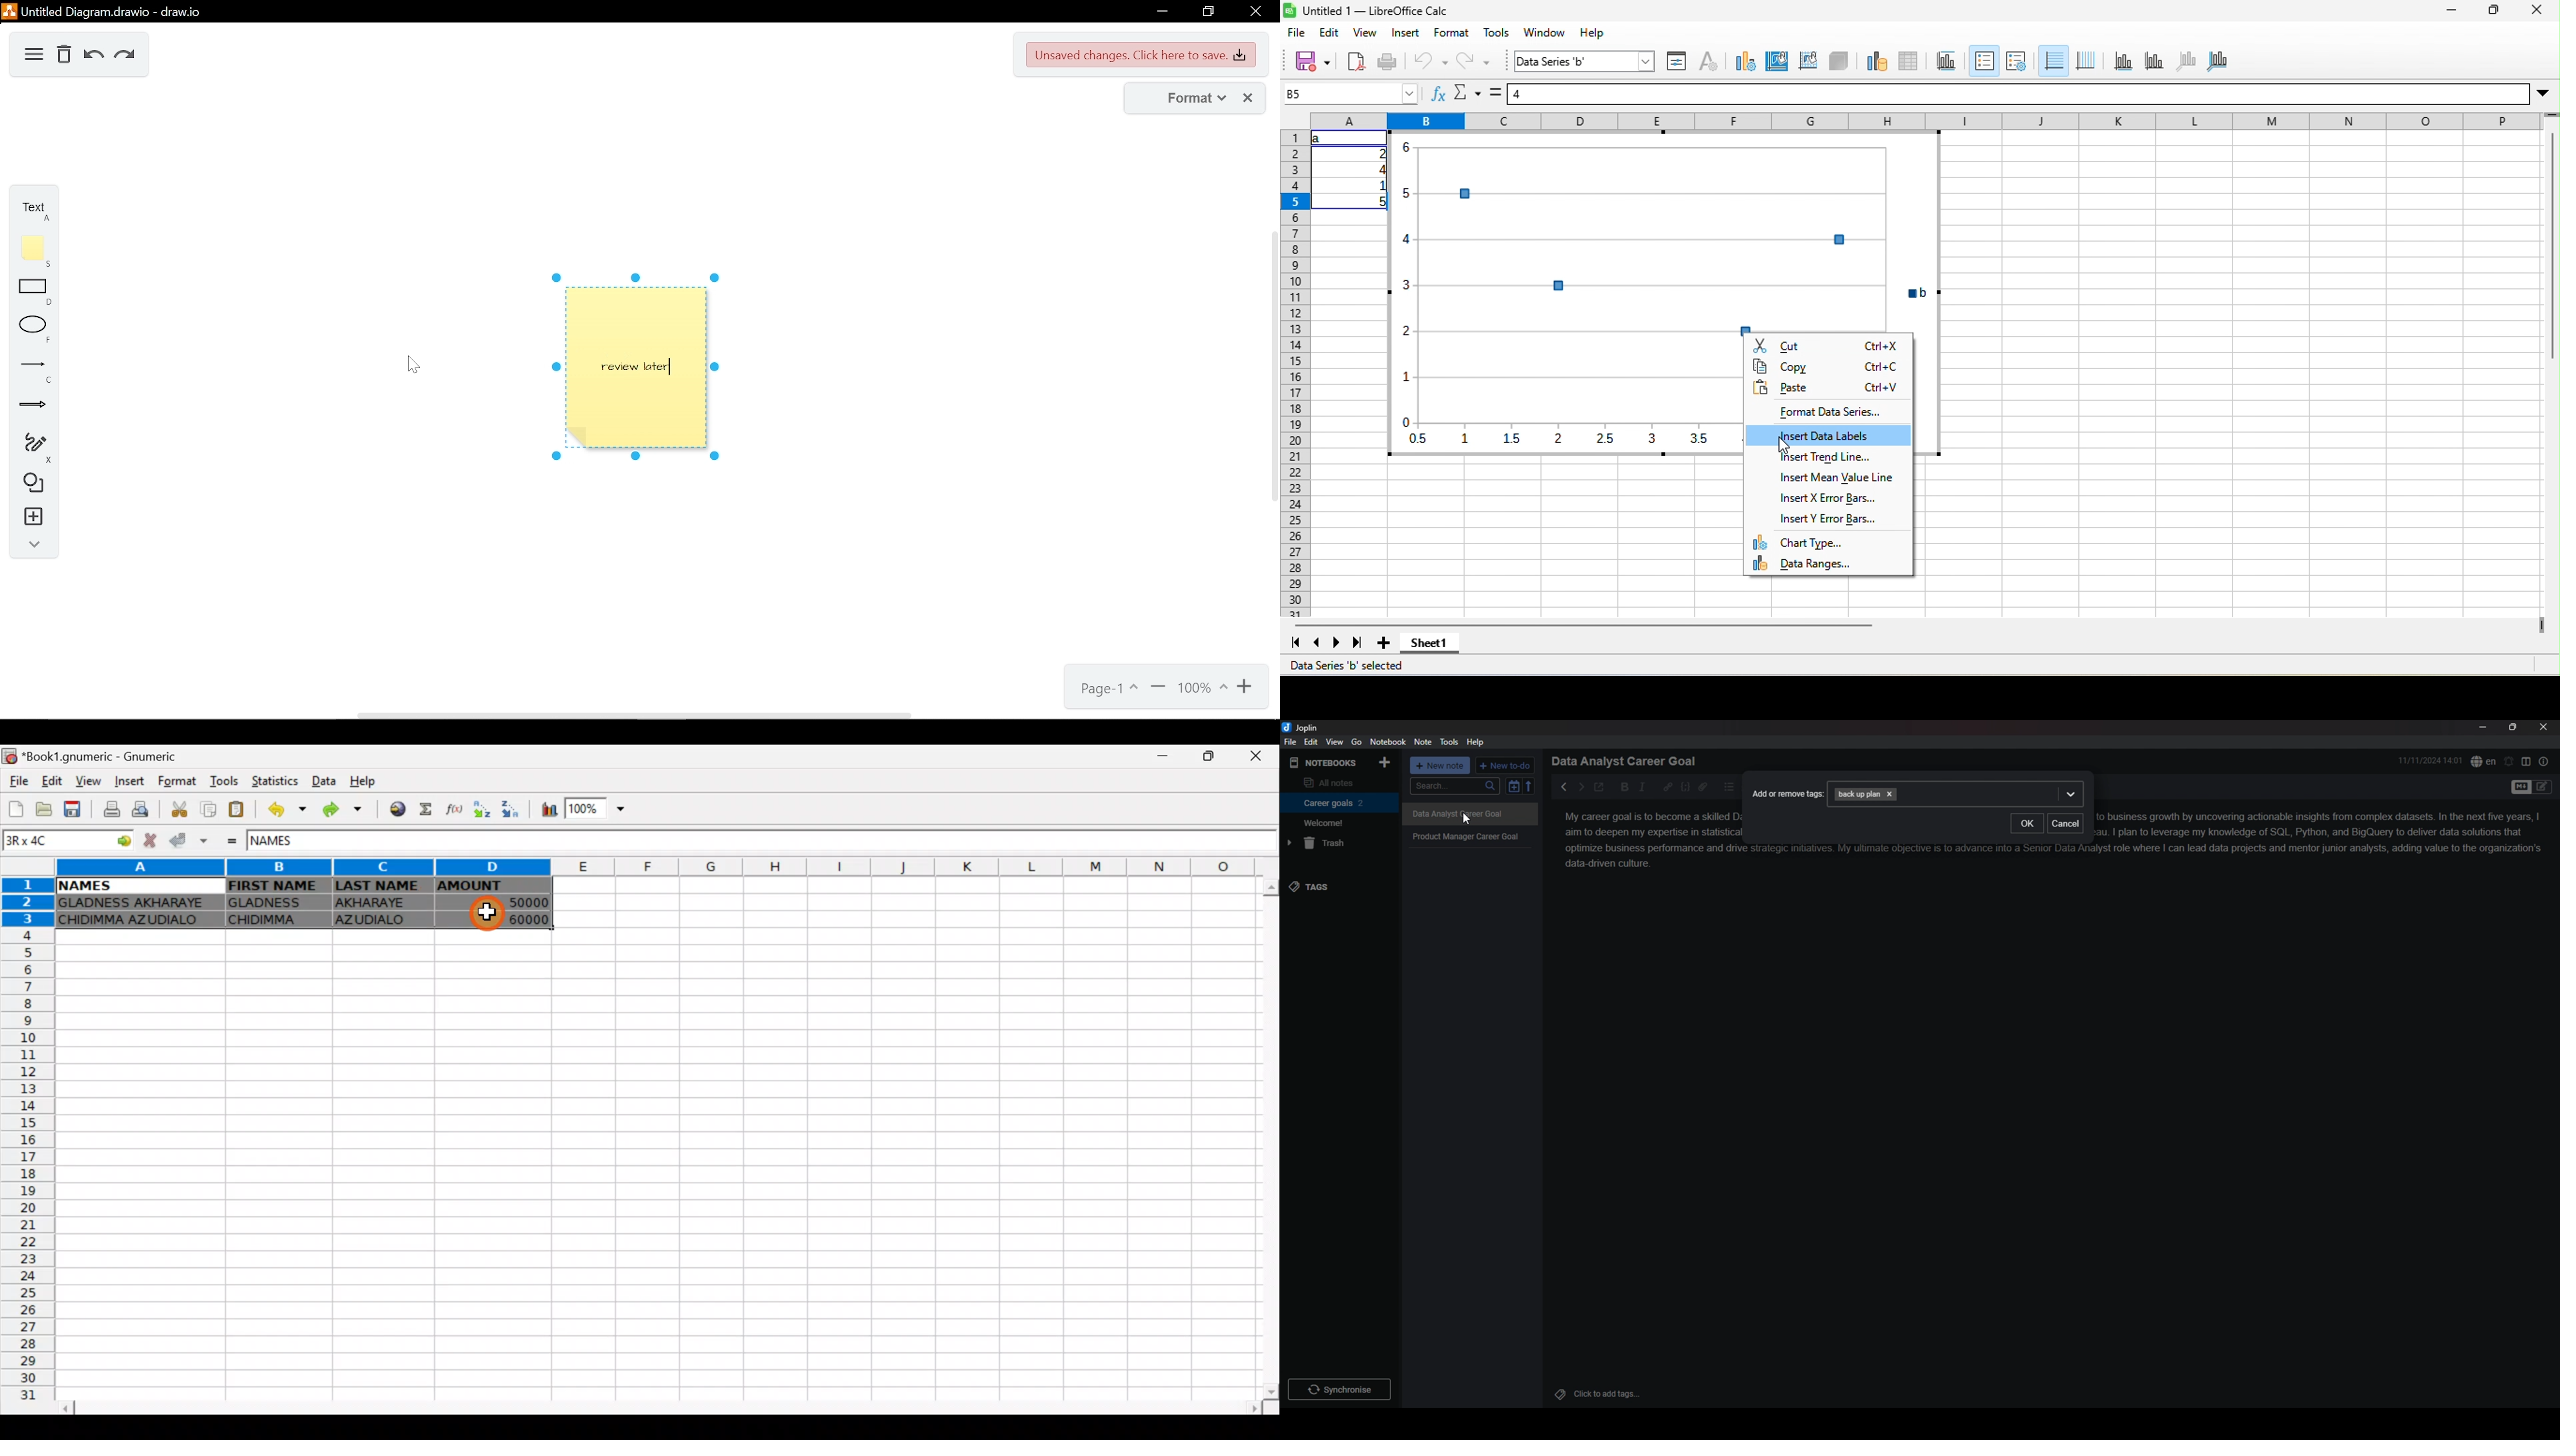 The image size is (2576, 1456). I want to click on Toggle Editor, so click(2543, 788).